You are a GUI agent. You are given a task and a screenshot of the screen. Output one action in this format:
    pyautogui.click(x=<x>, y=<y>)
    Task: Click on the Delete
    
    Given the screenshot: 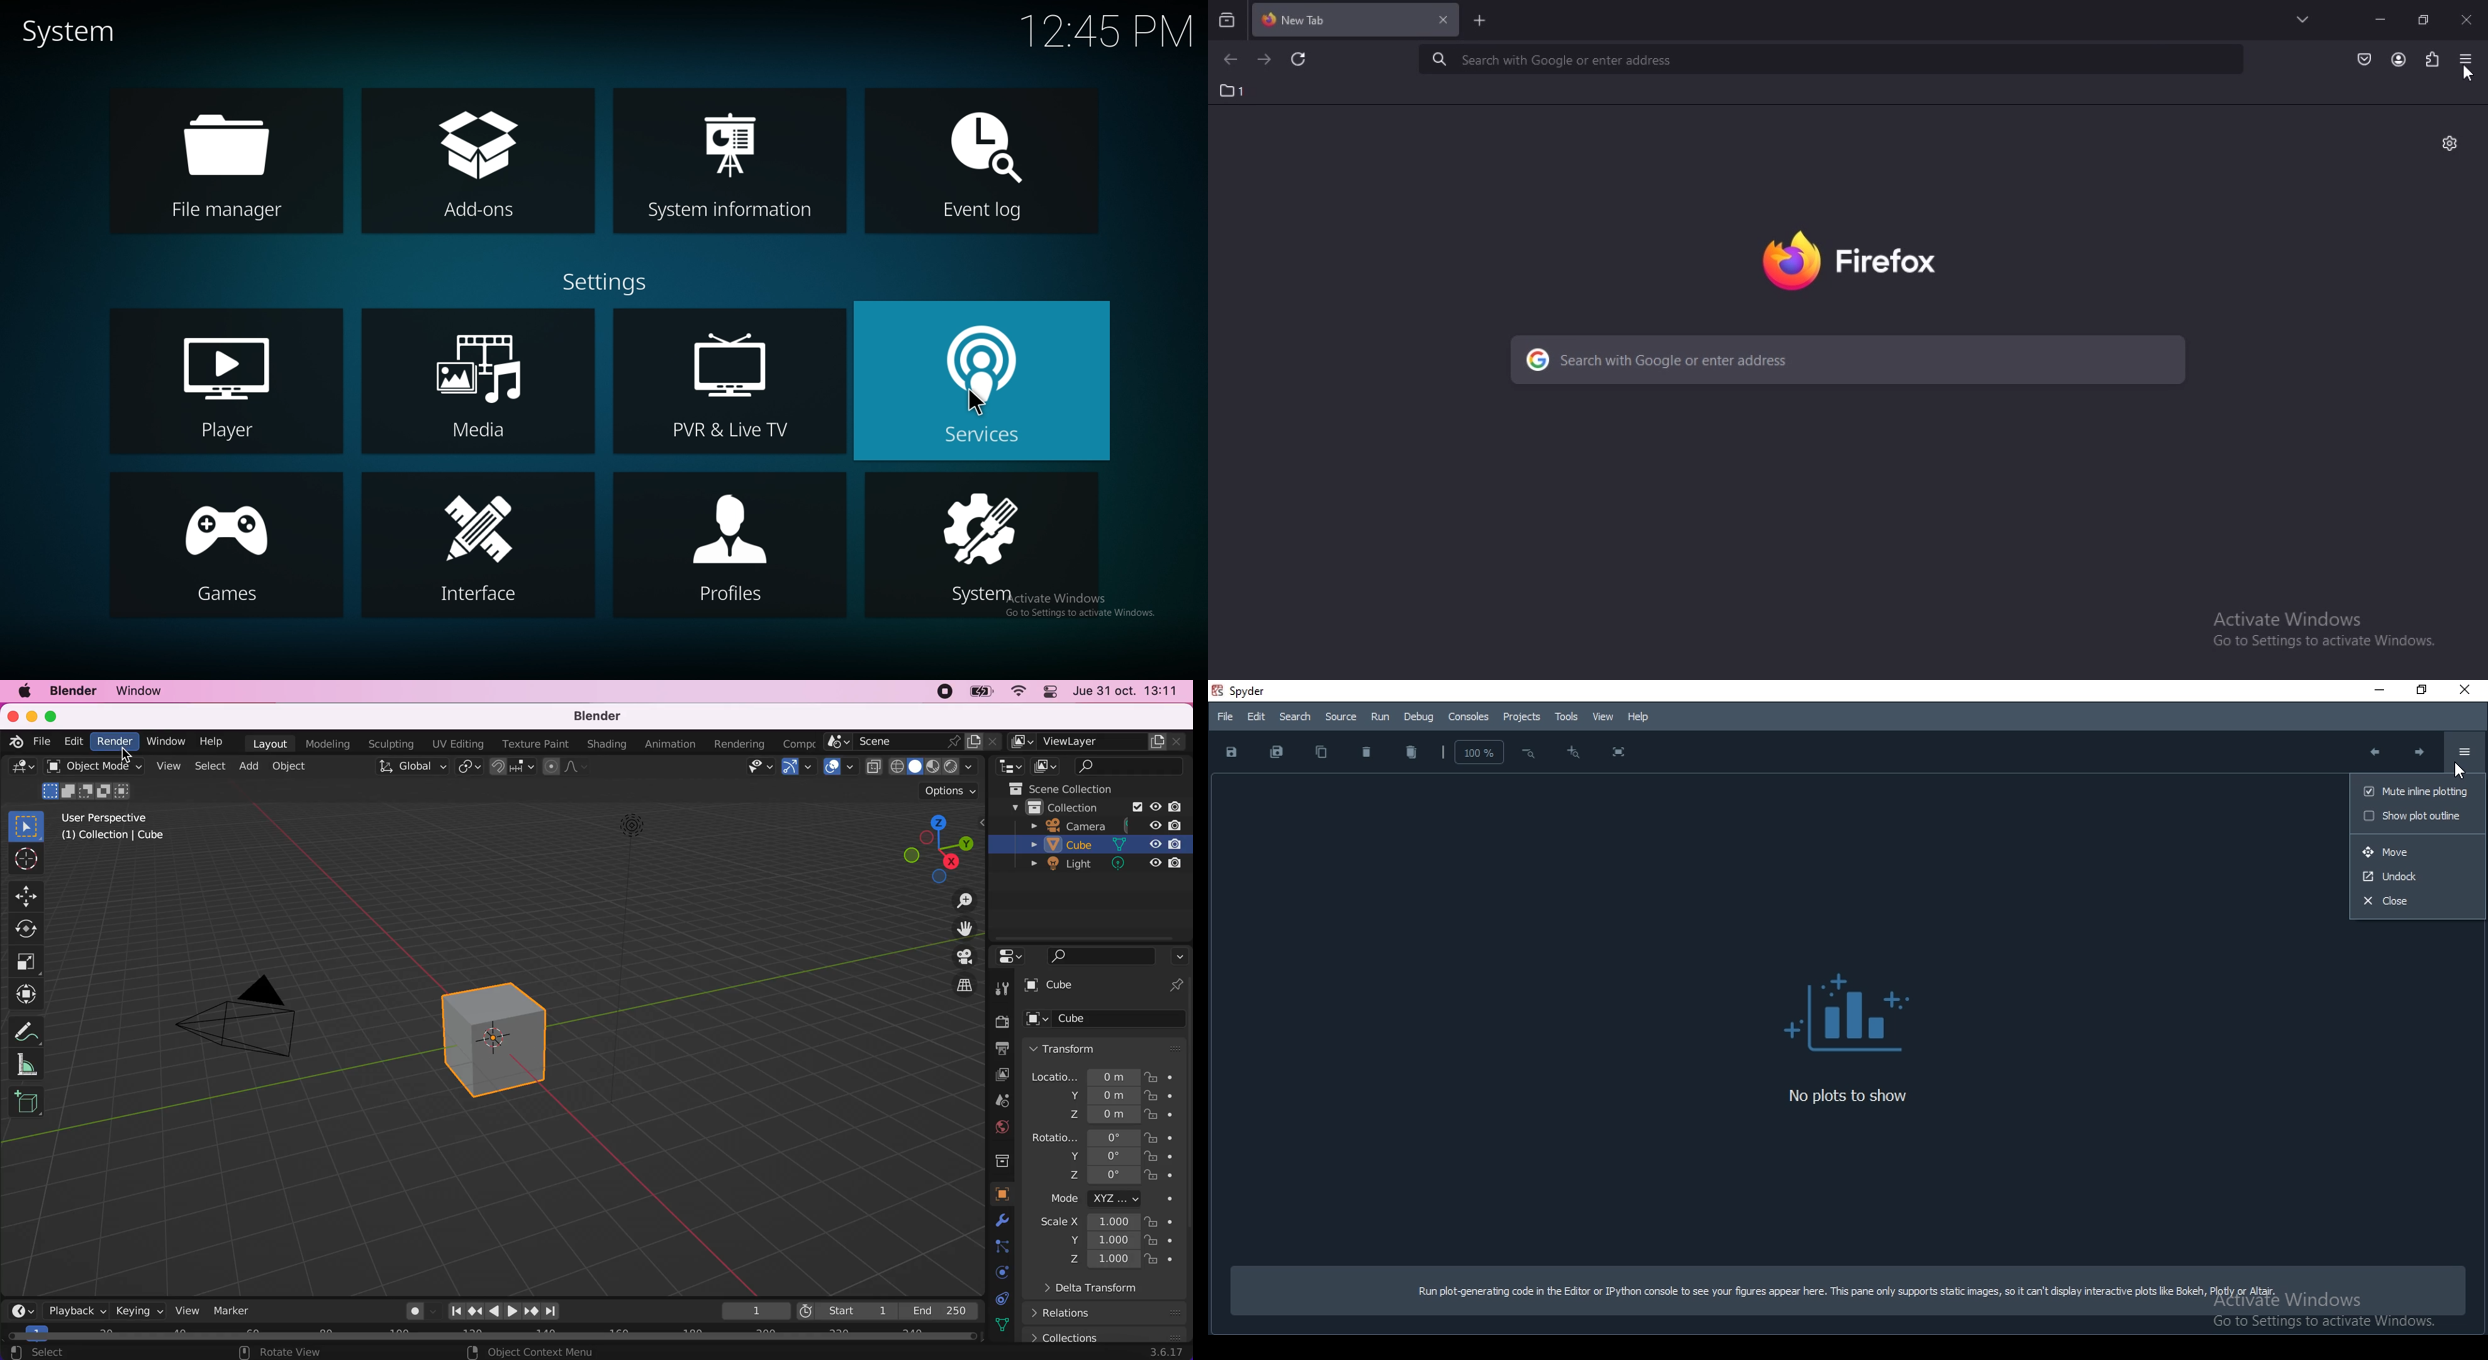 What is the action you would take?
    pyautogui.click(x=1367, y=752)
    